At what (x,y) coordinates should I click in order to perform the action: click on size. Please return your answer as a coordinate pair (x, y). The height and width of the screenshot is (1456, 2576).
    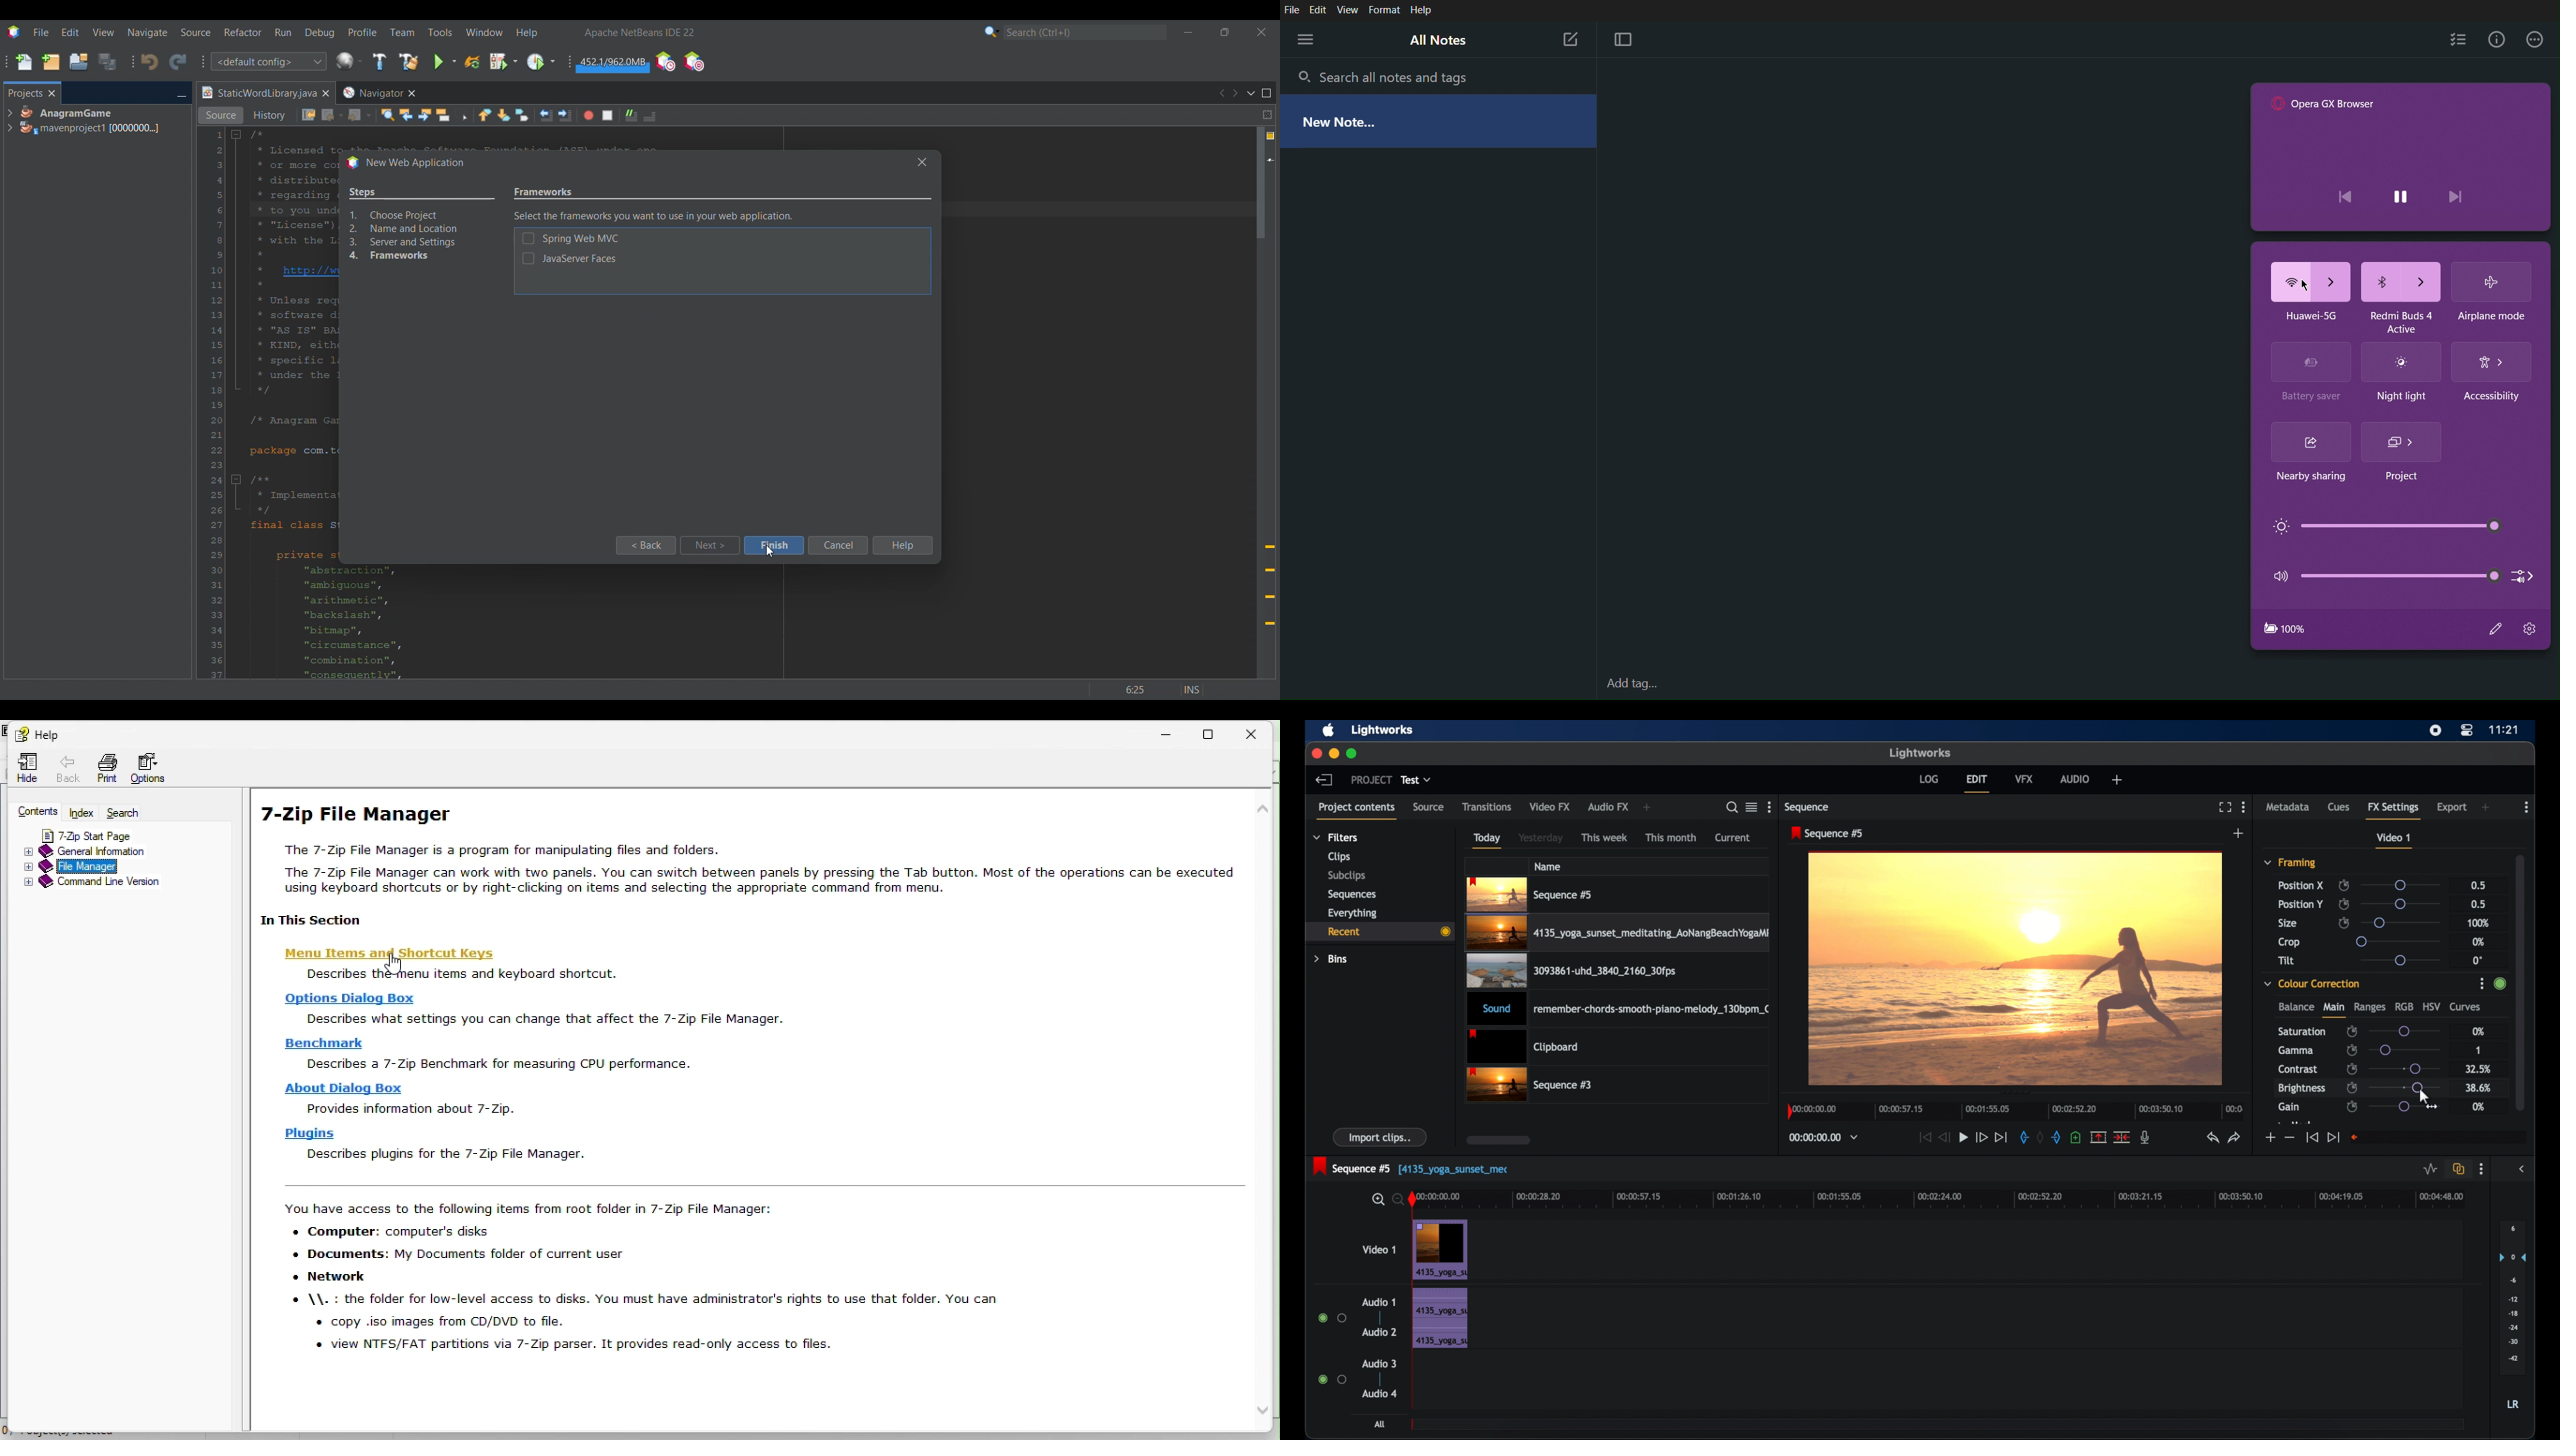
    Looking at the image, I should click on (2289, 923).